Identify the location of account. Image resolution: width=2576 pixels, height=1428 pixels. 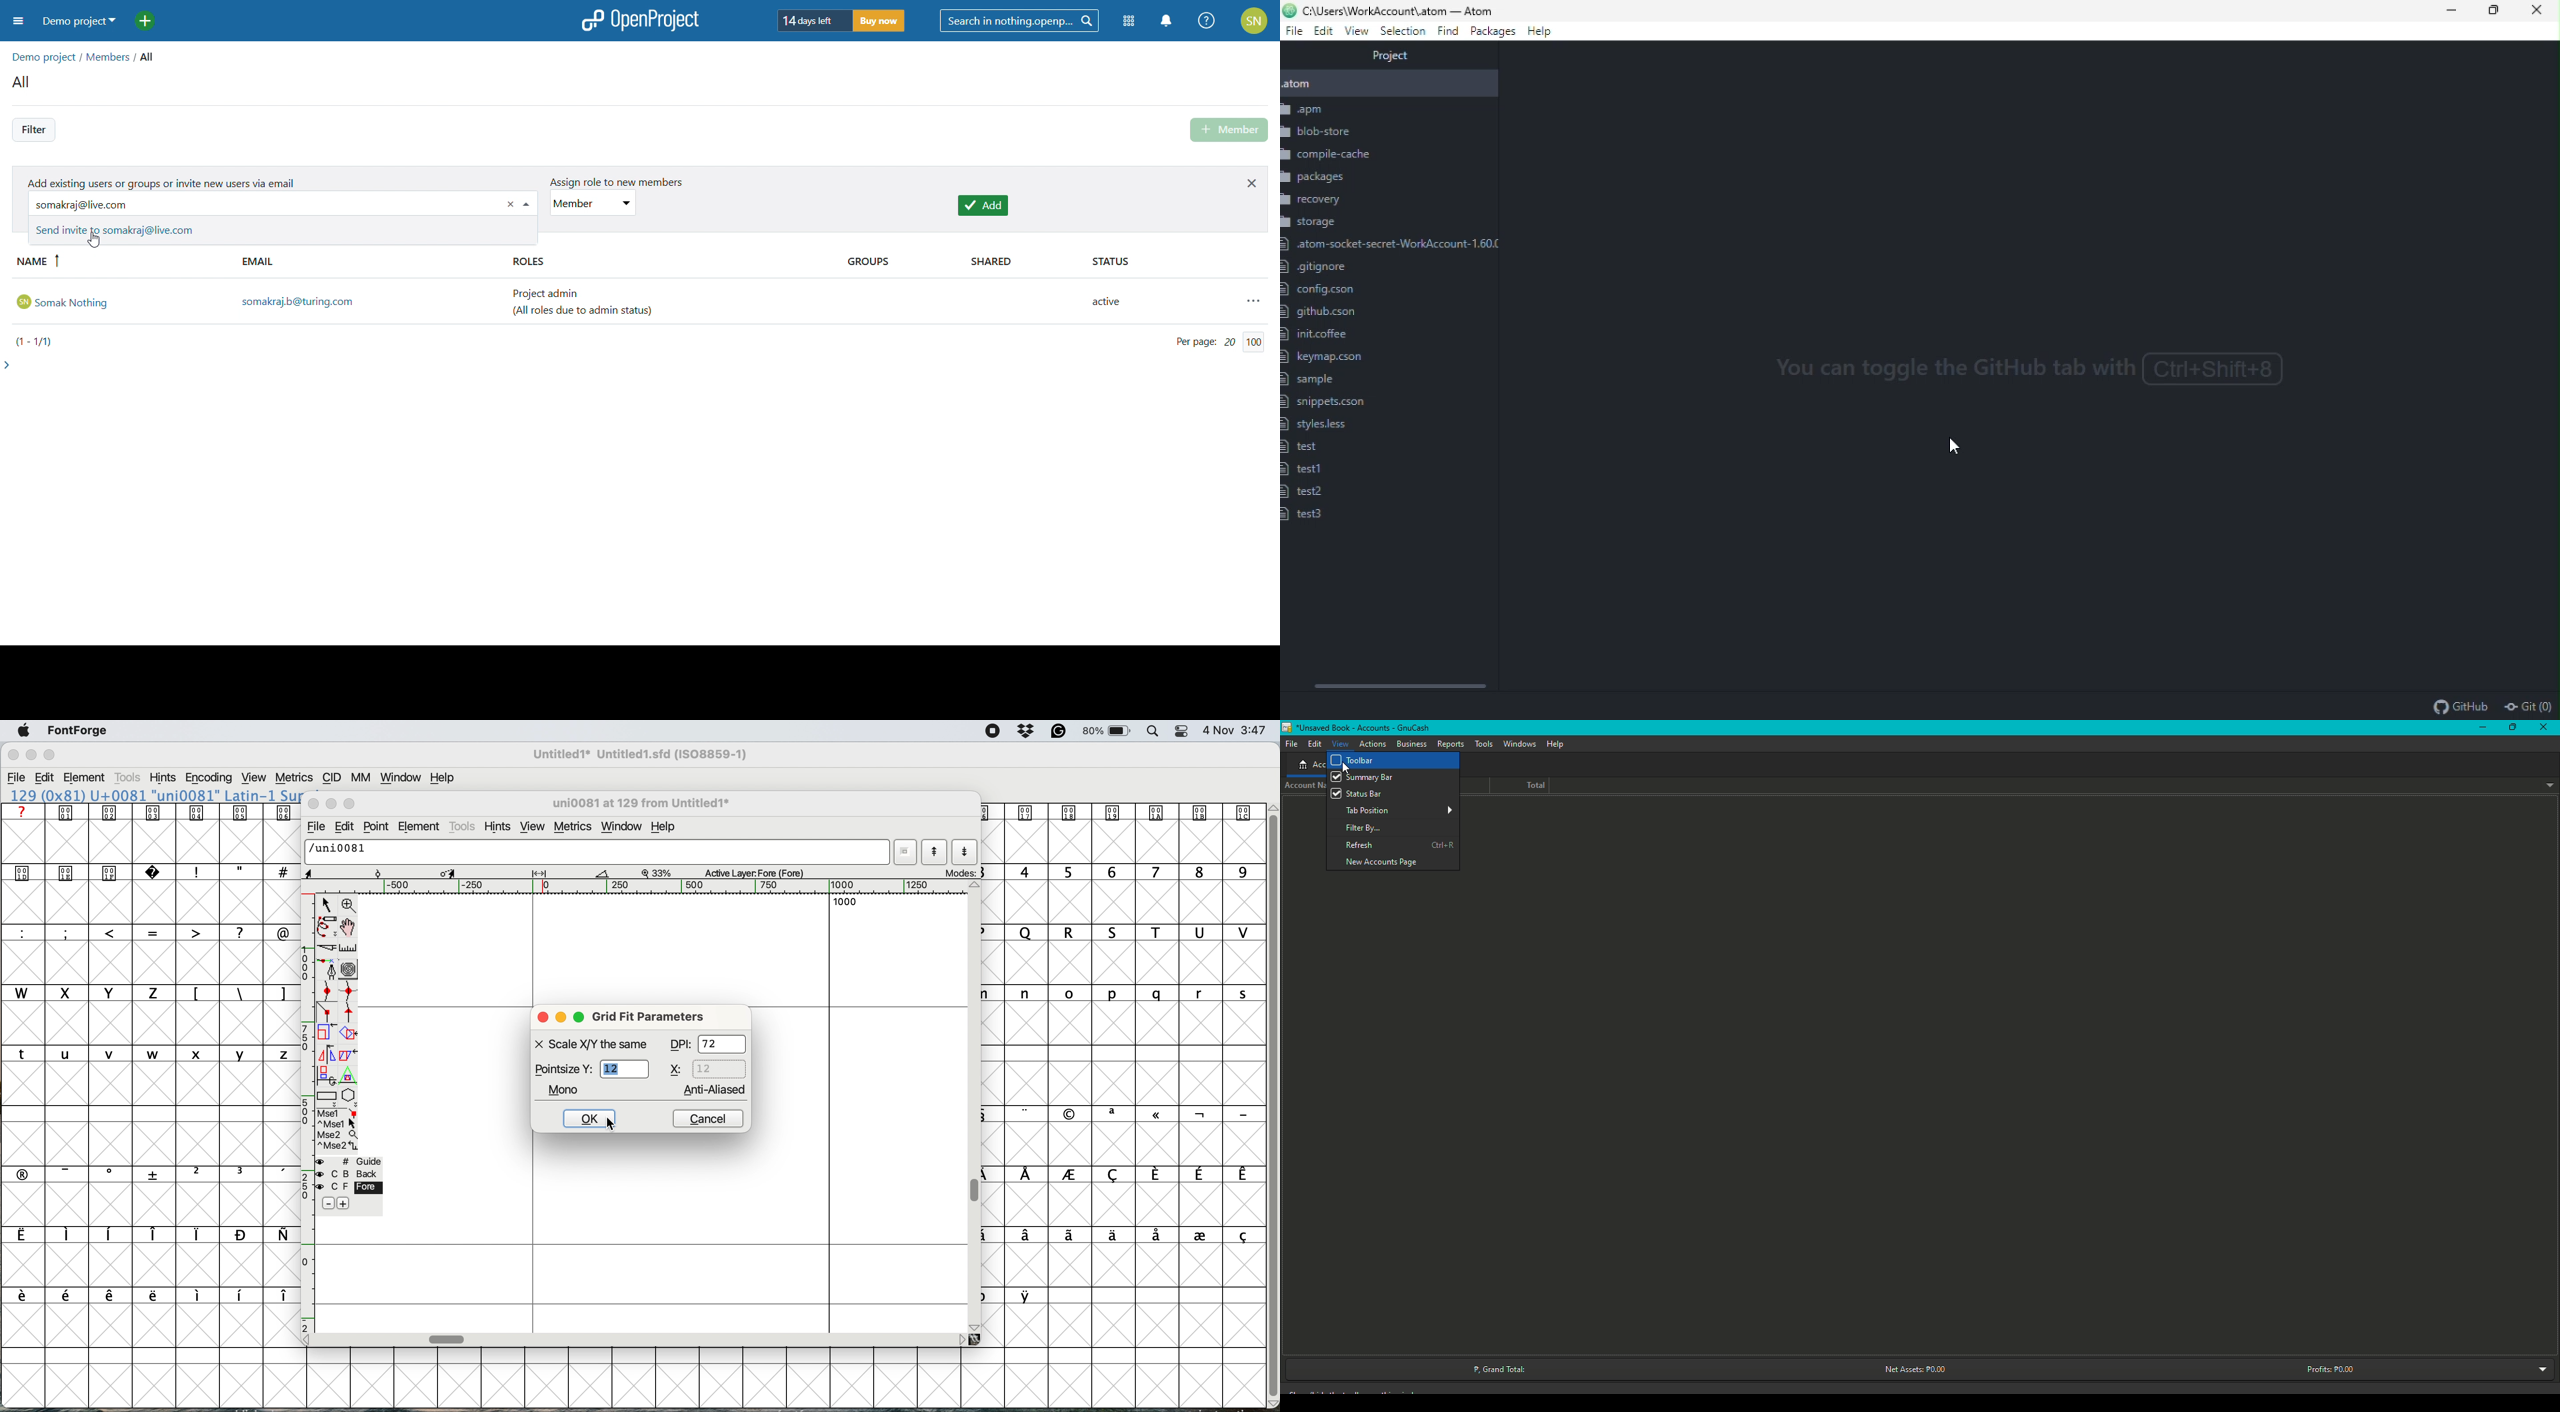
(1255, 20).